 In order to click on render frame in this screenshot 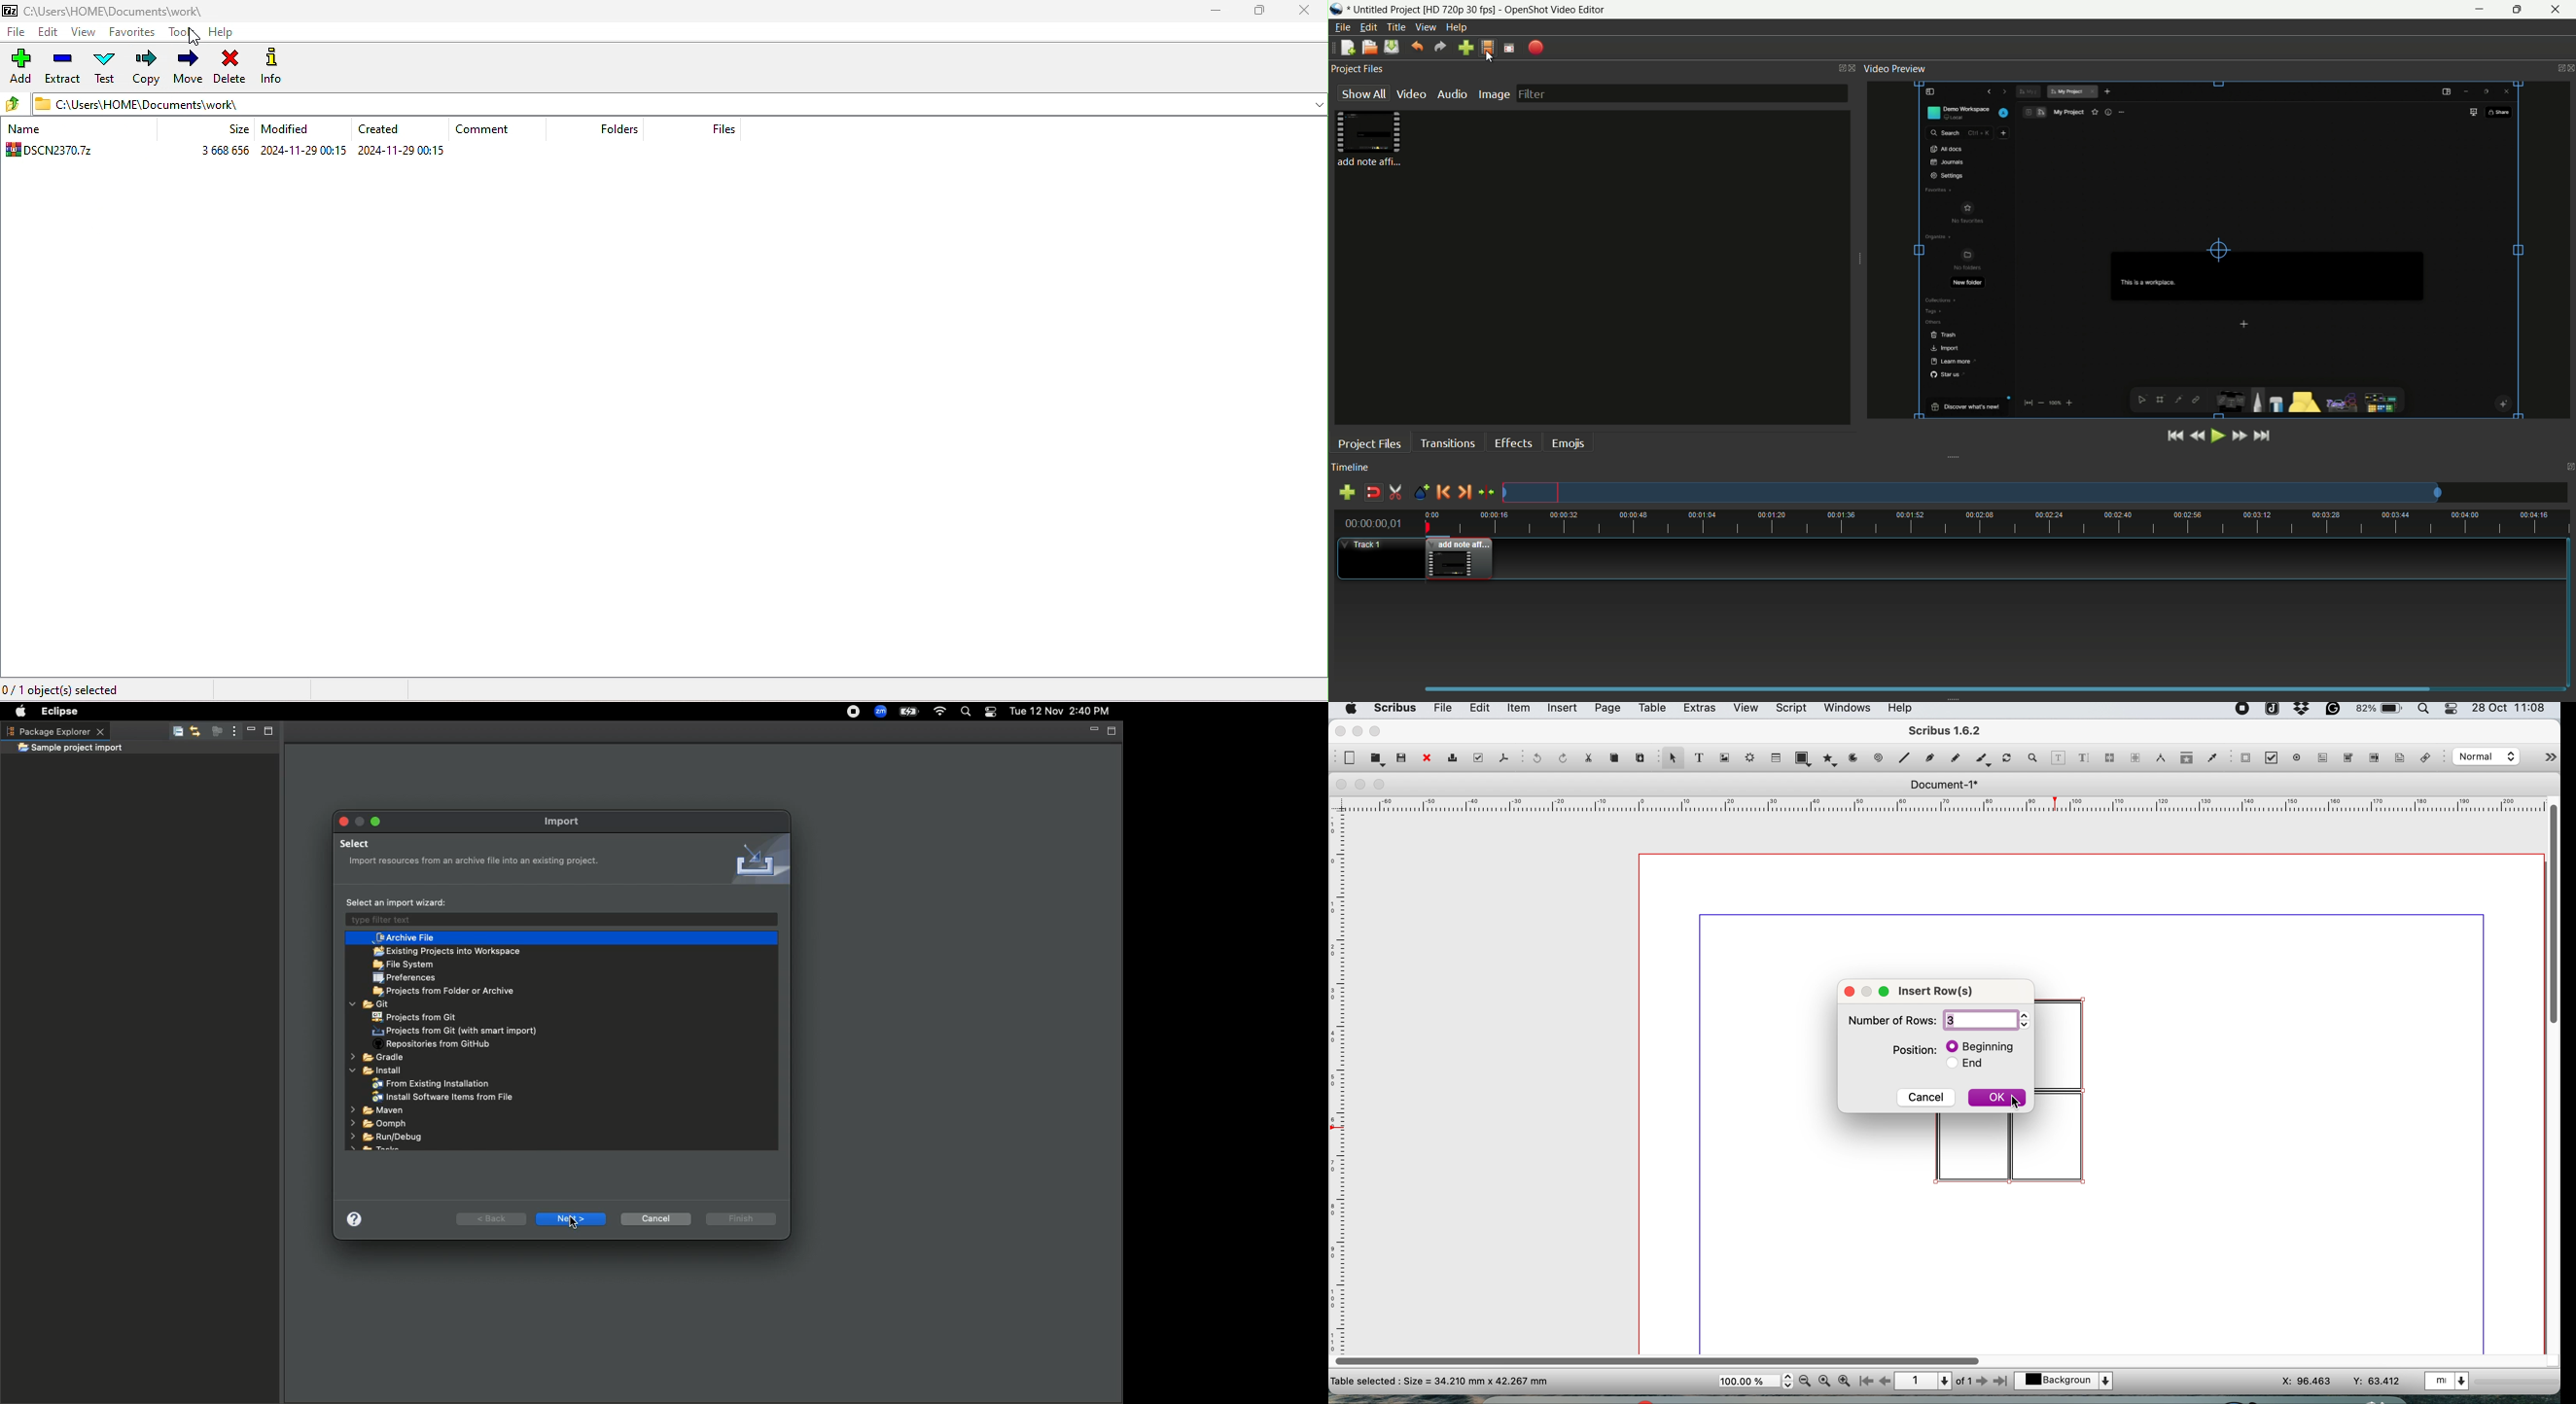, I will do `click(1747, 758)`.